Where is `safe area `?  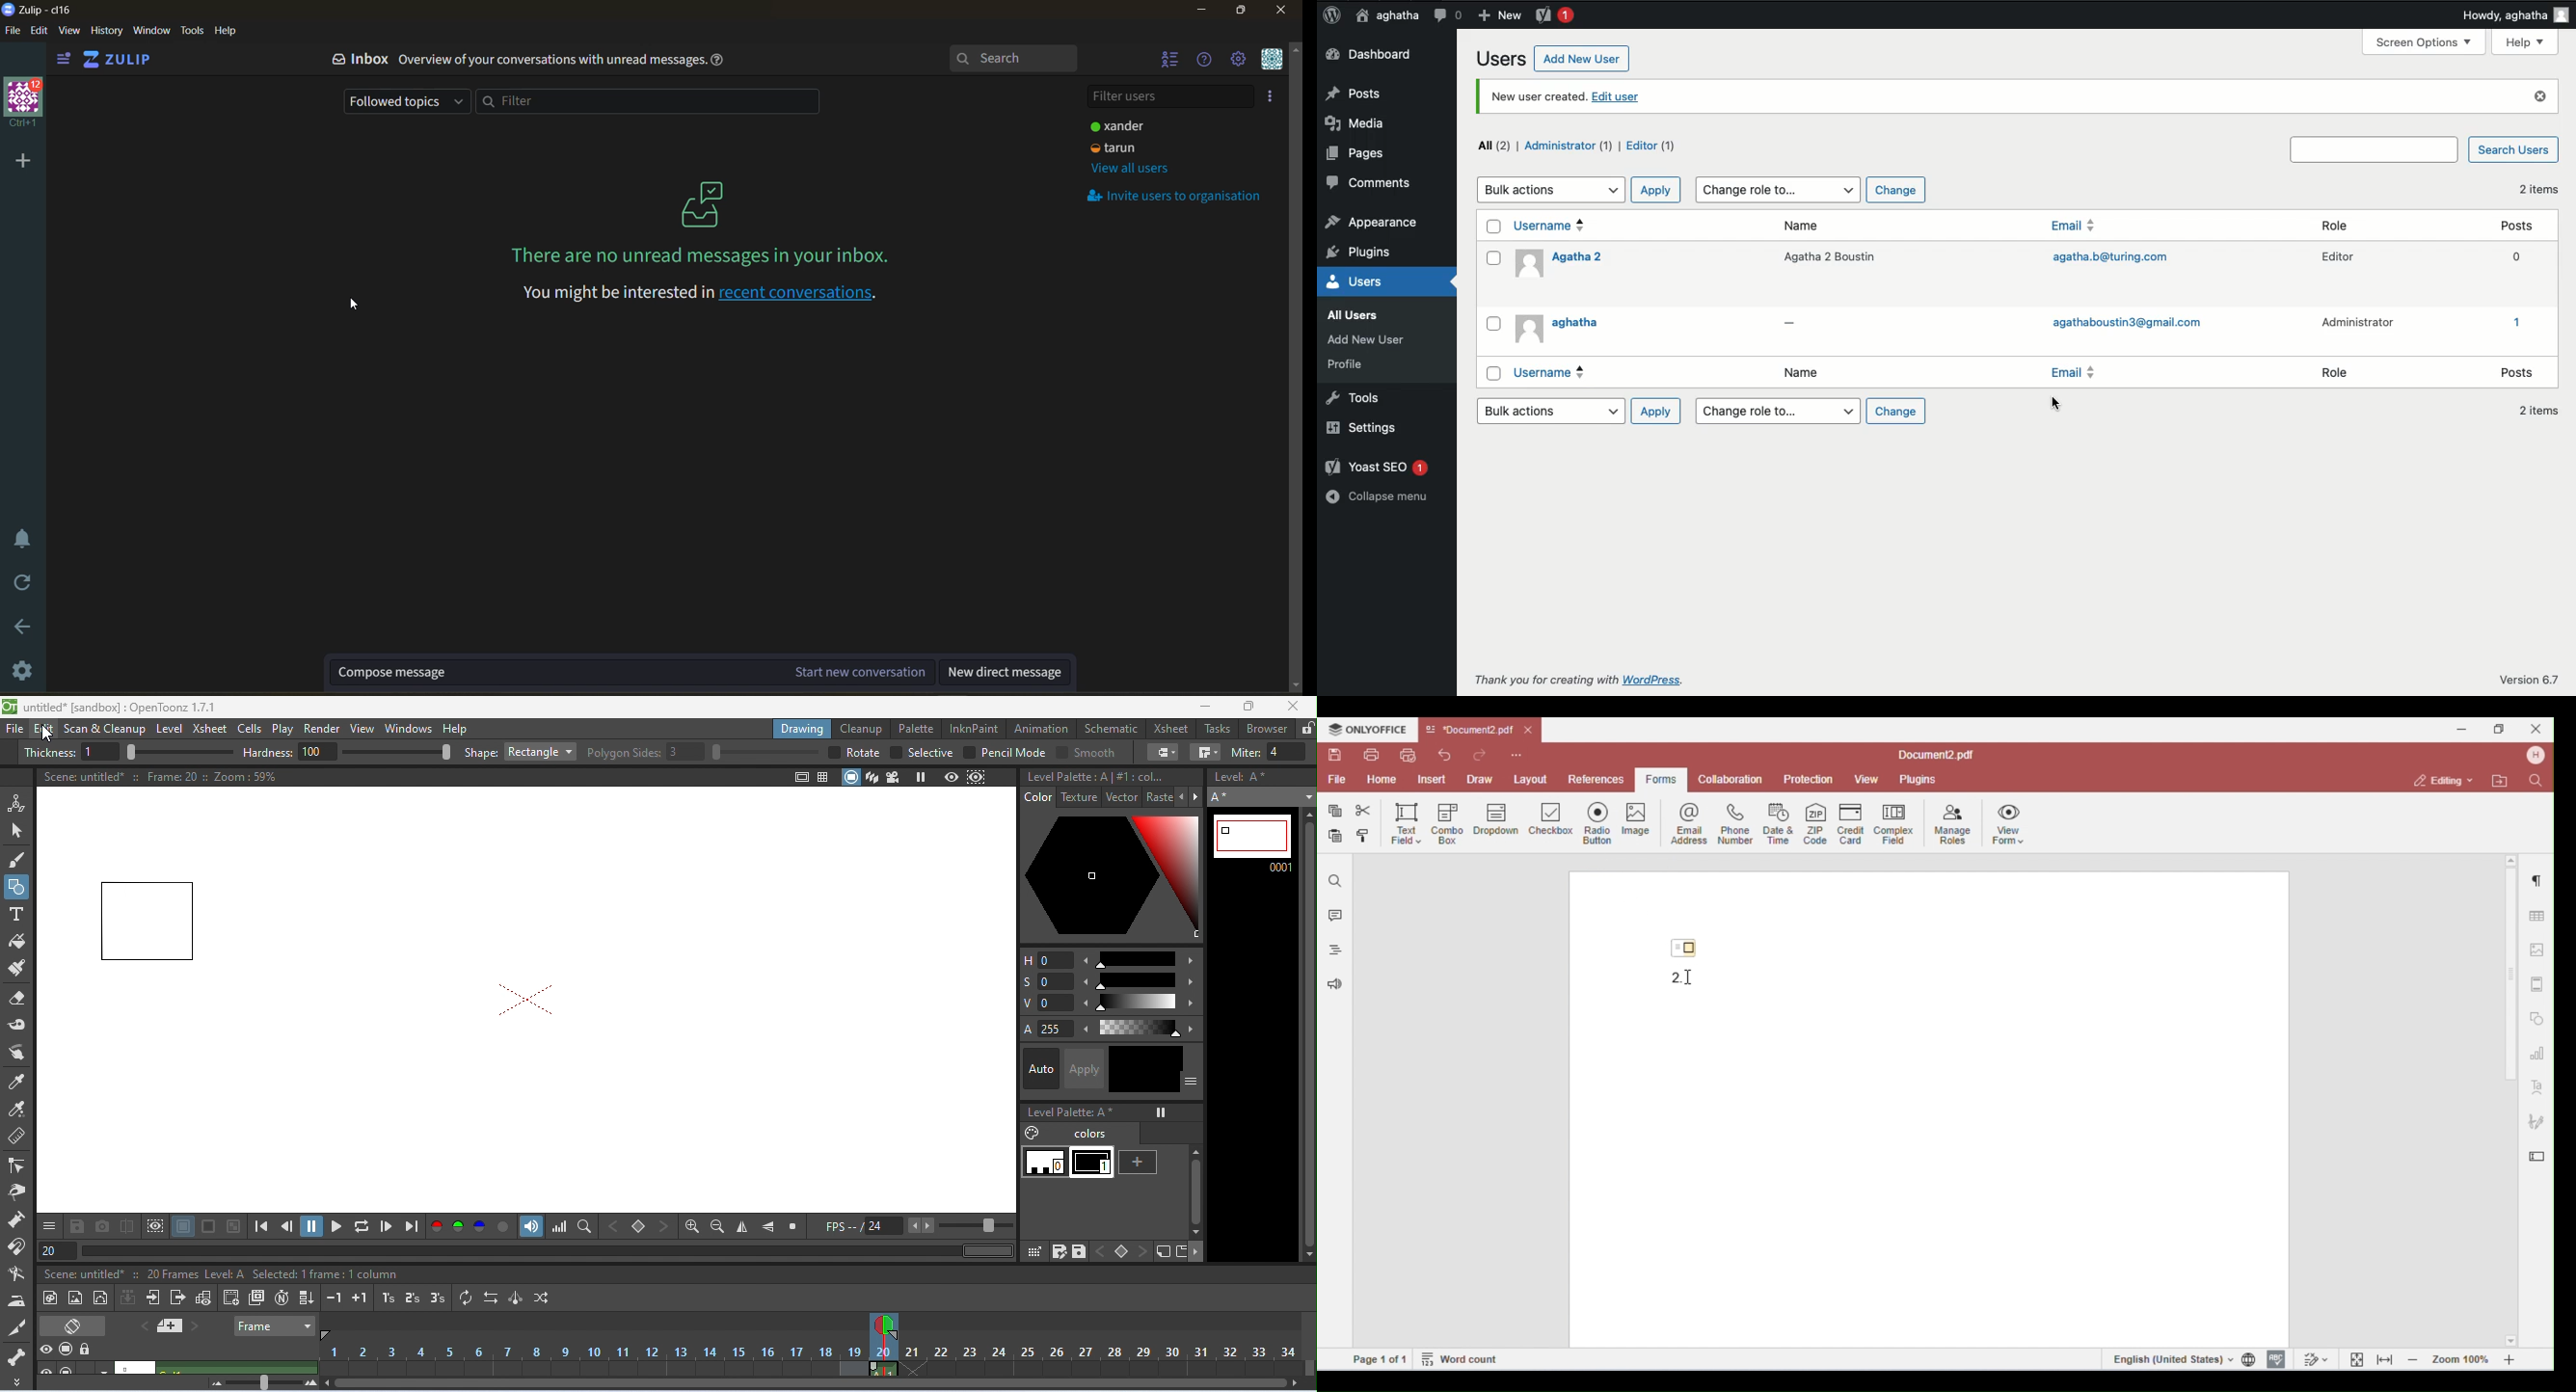 safe area  is located at coordinates (800, 778).